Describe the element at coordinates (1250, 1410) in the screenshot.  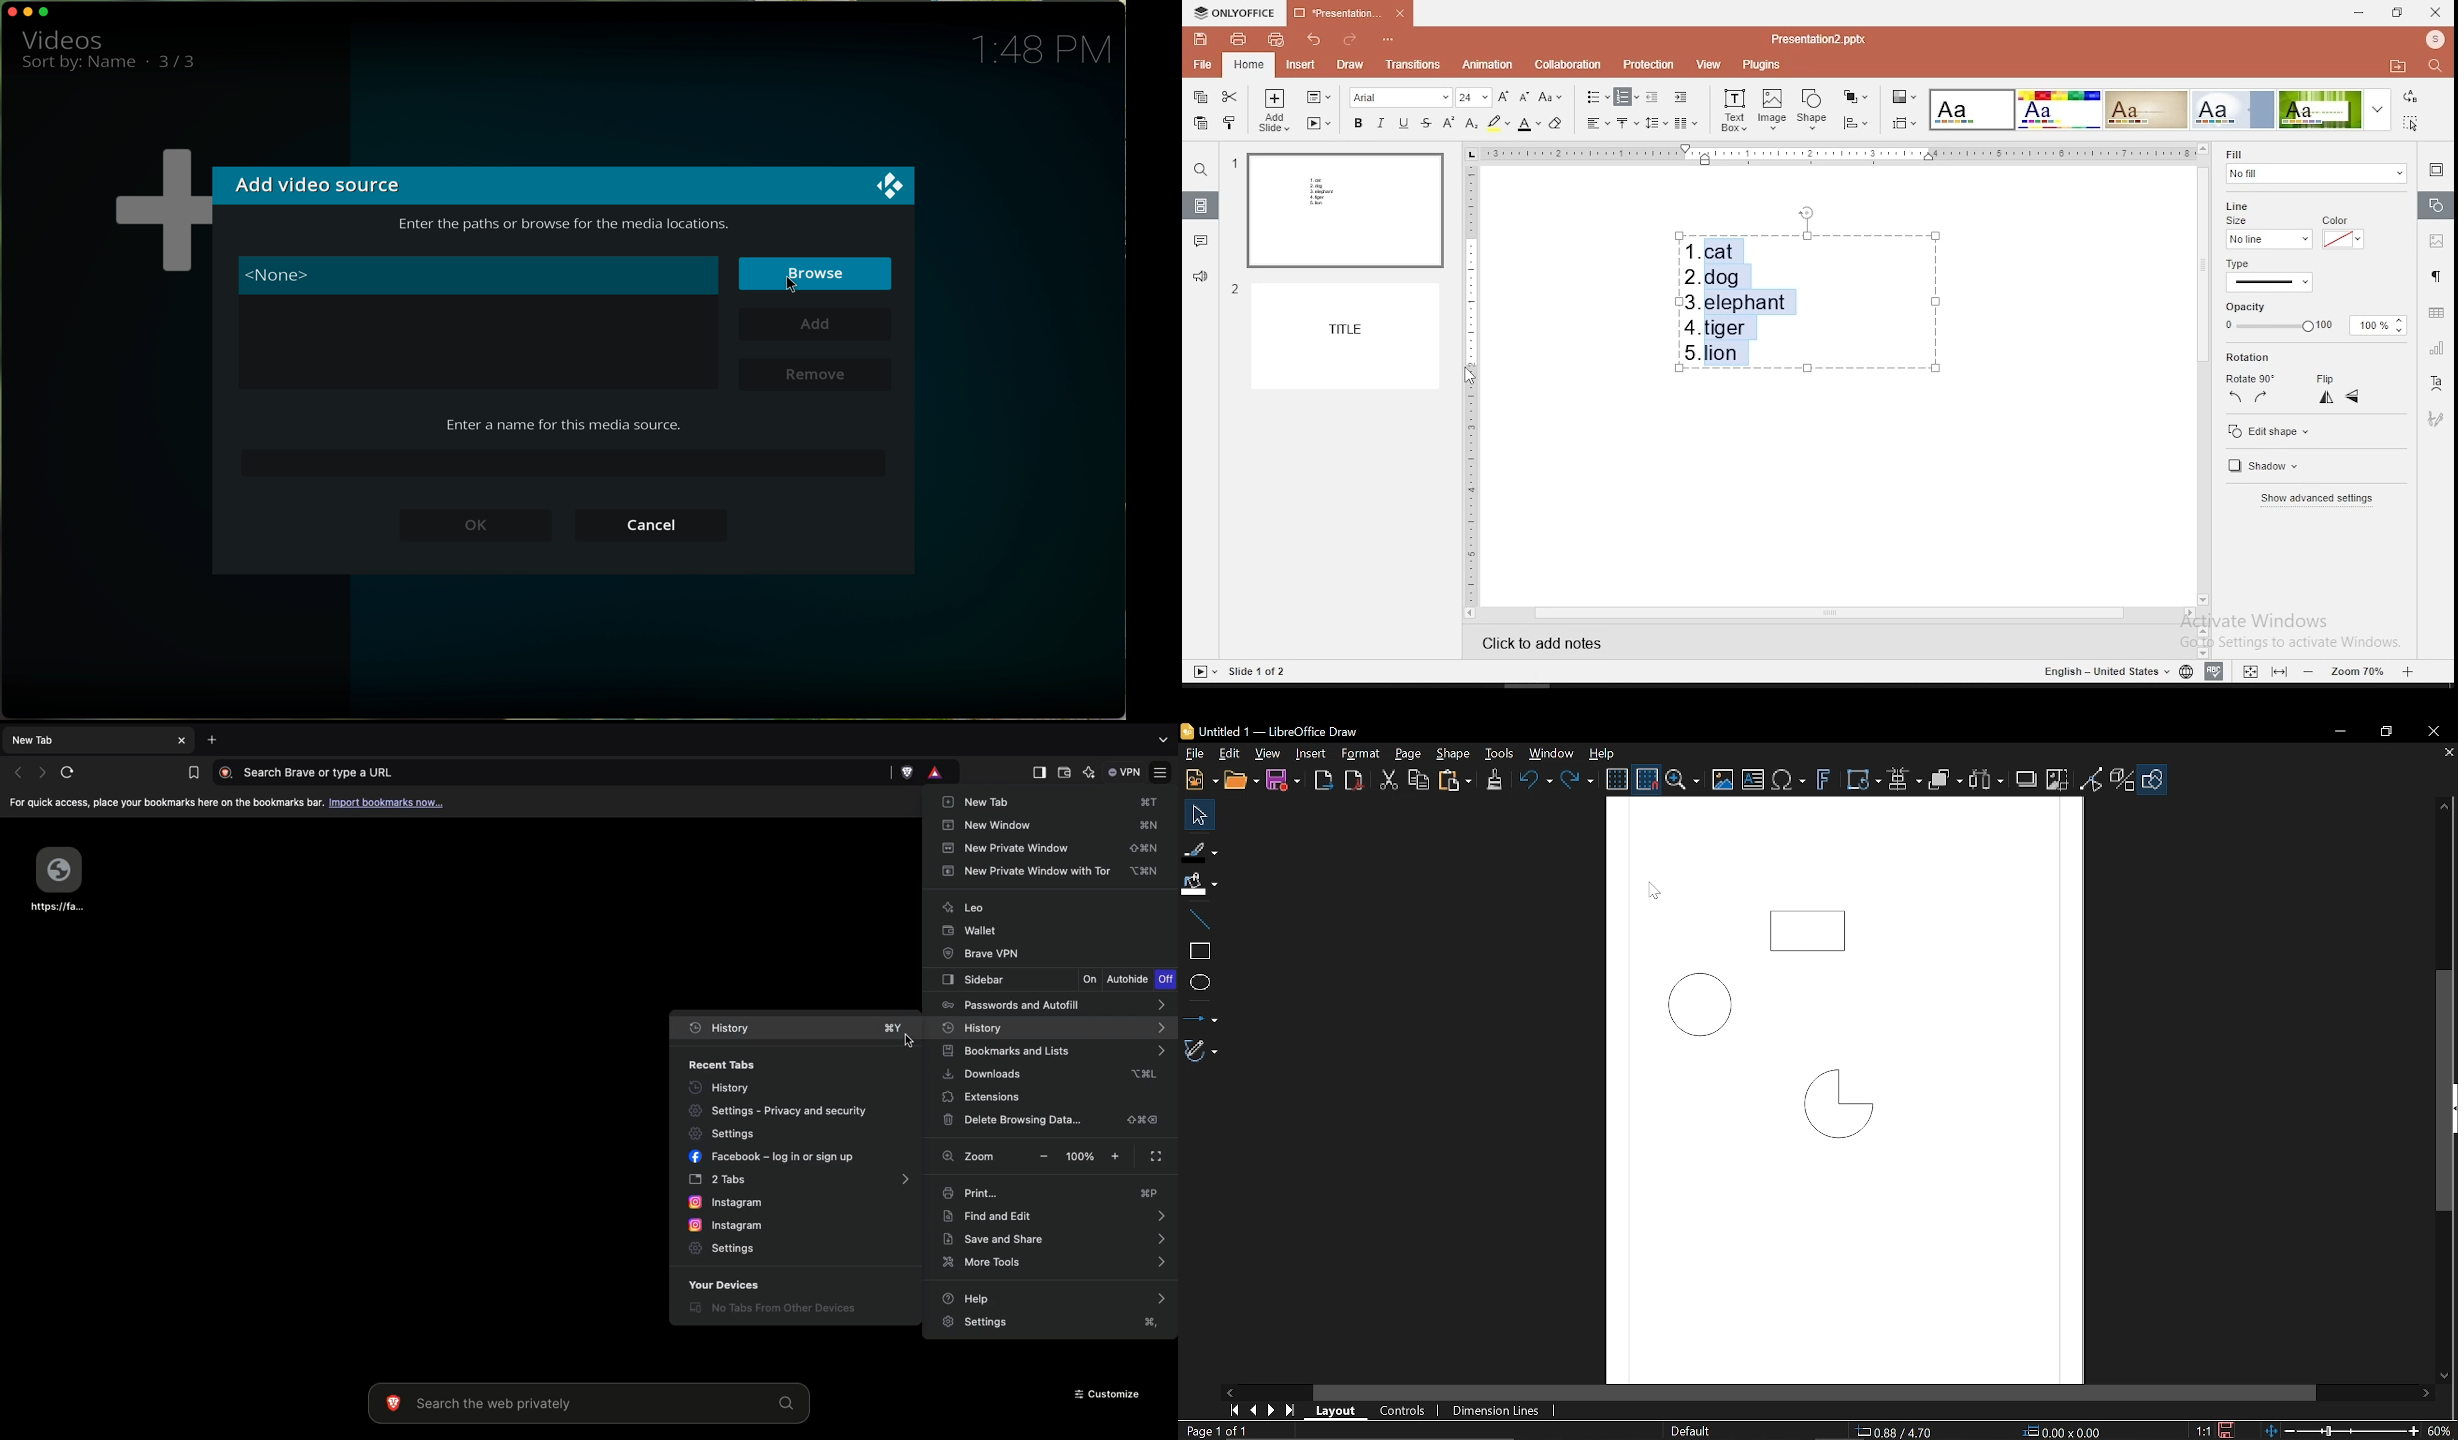
I see `Previous page` at that location.